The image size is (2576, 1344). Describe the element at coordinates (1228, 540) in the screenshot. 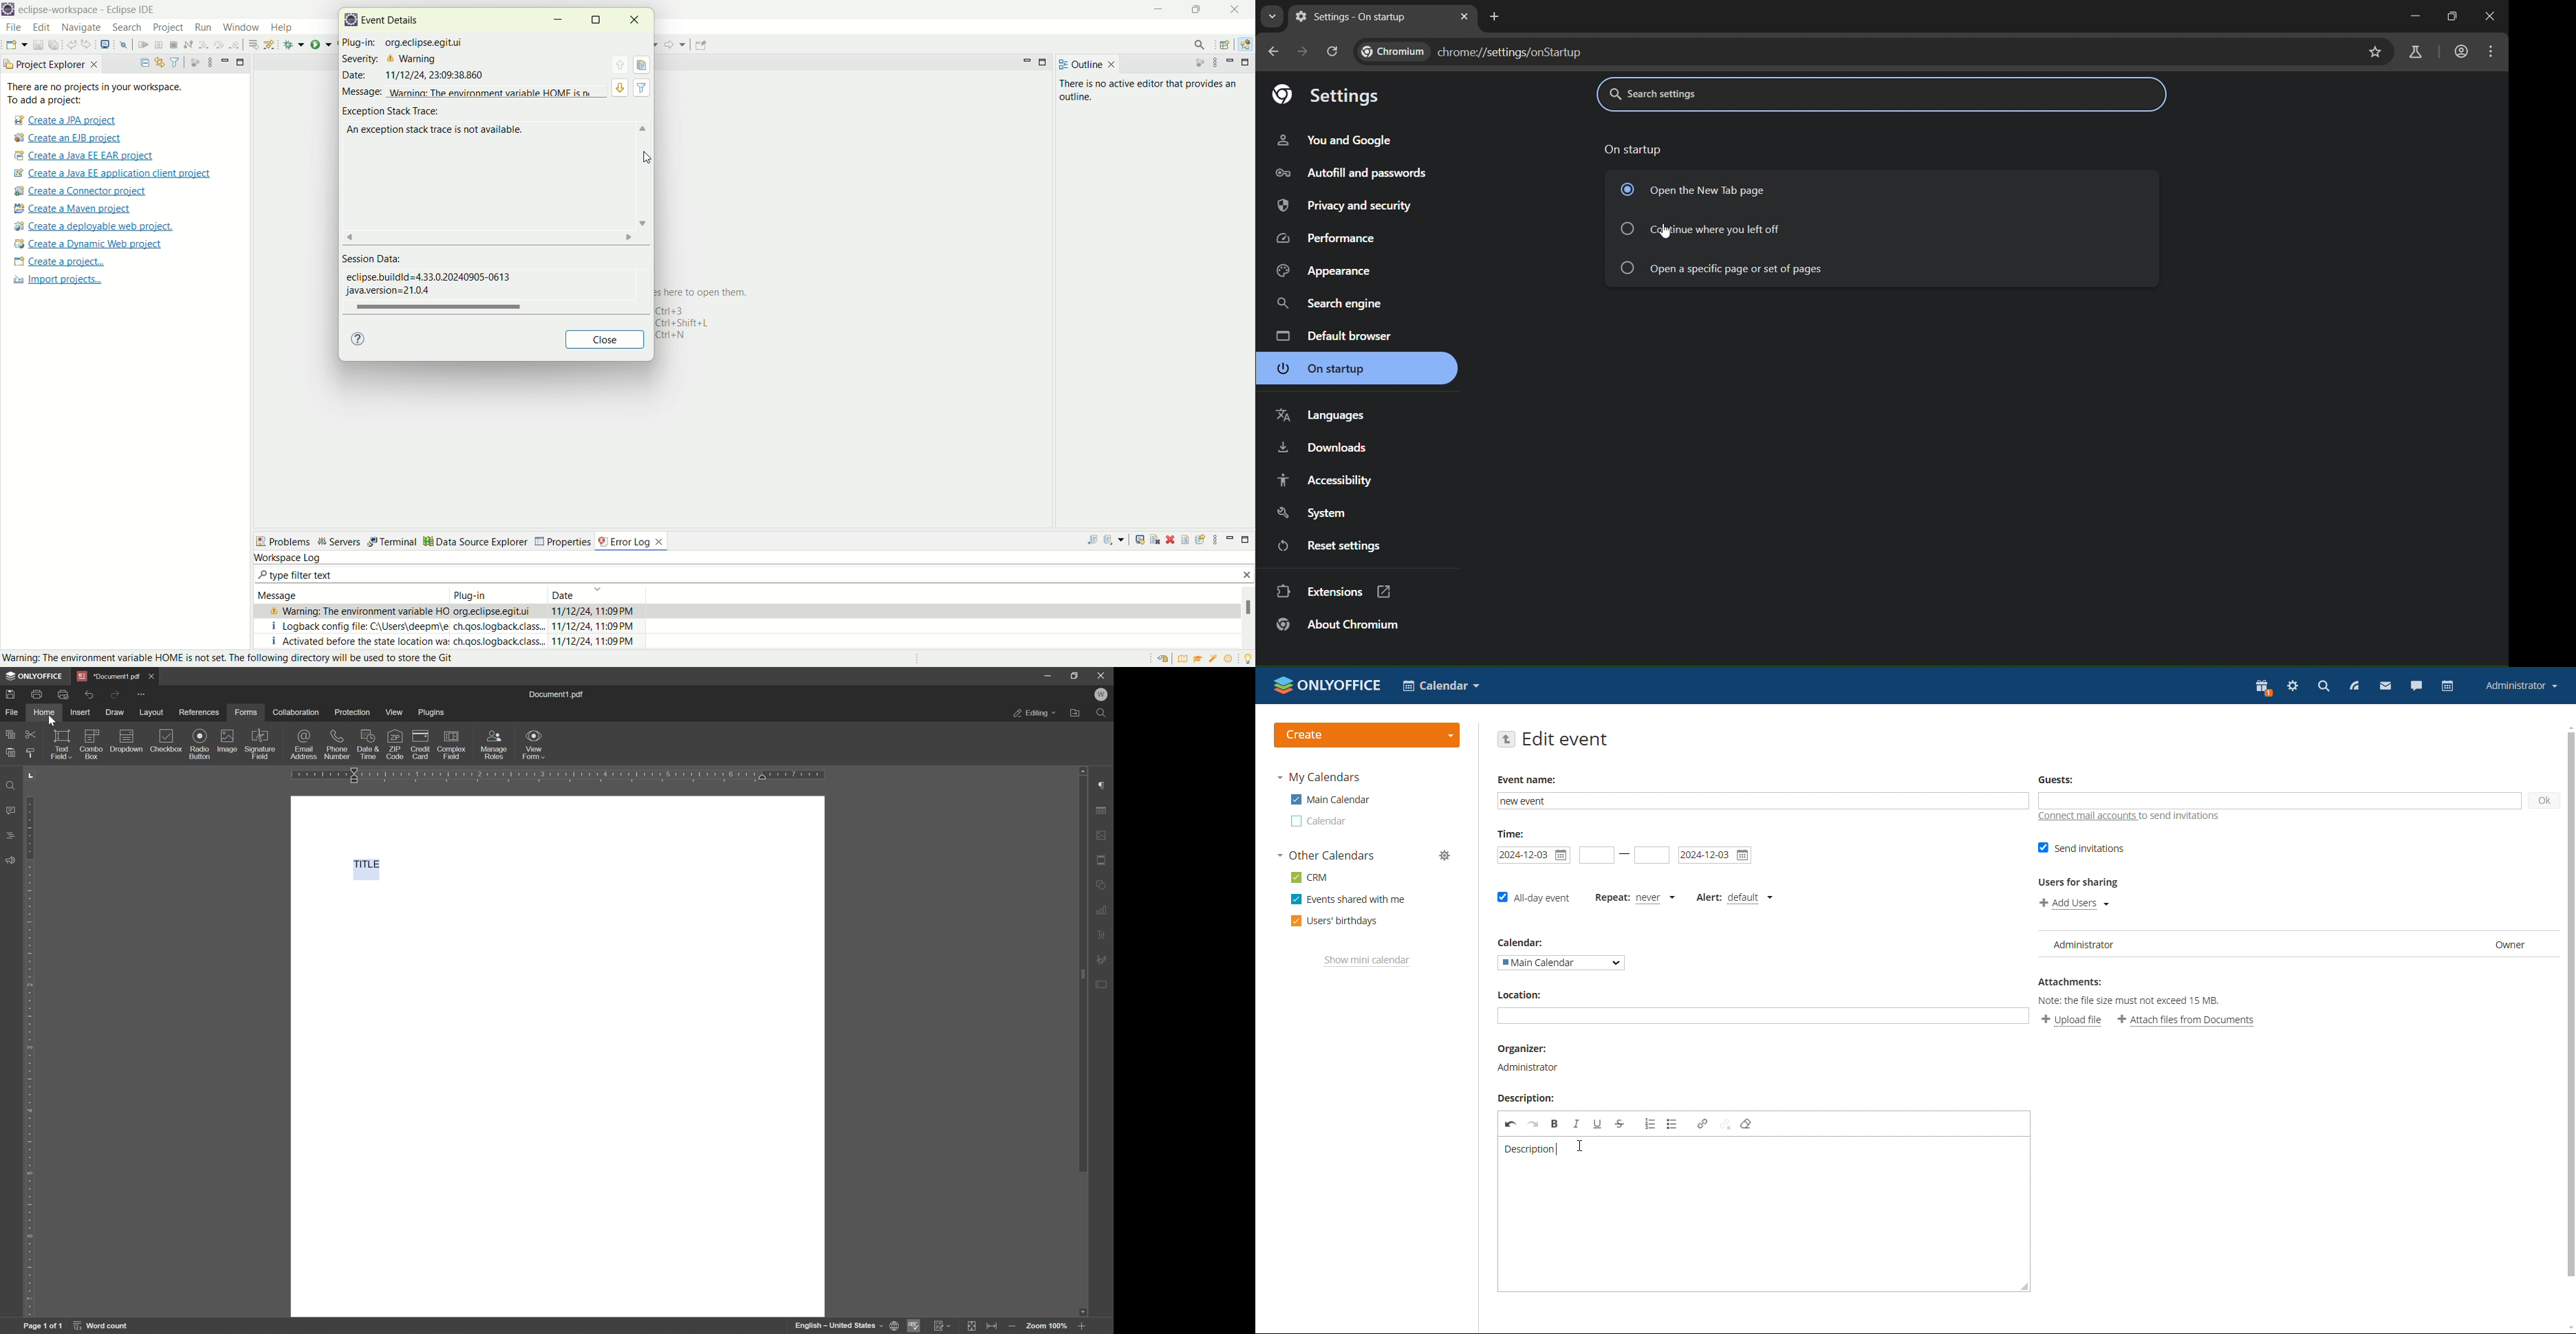

I see `minimize` at that location.